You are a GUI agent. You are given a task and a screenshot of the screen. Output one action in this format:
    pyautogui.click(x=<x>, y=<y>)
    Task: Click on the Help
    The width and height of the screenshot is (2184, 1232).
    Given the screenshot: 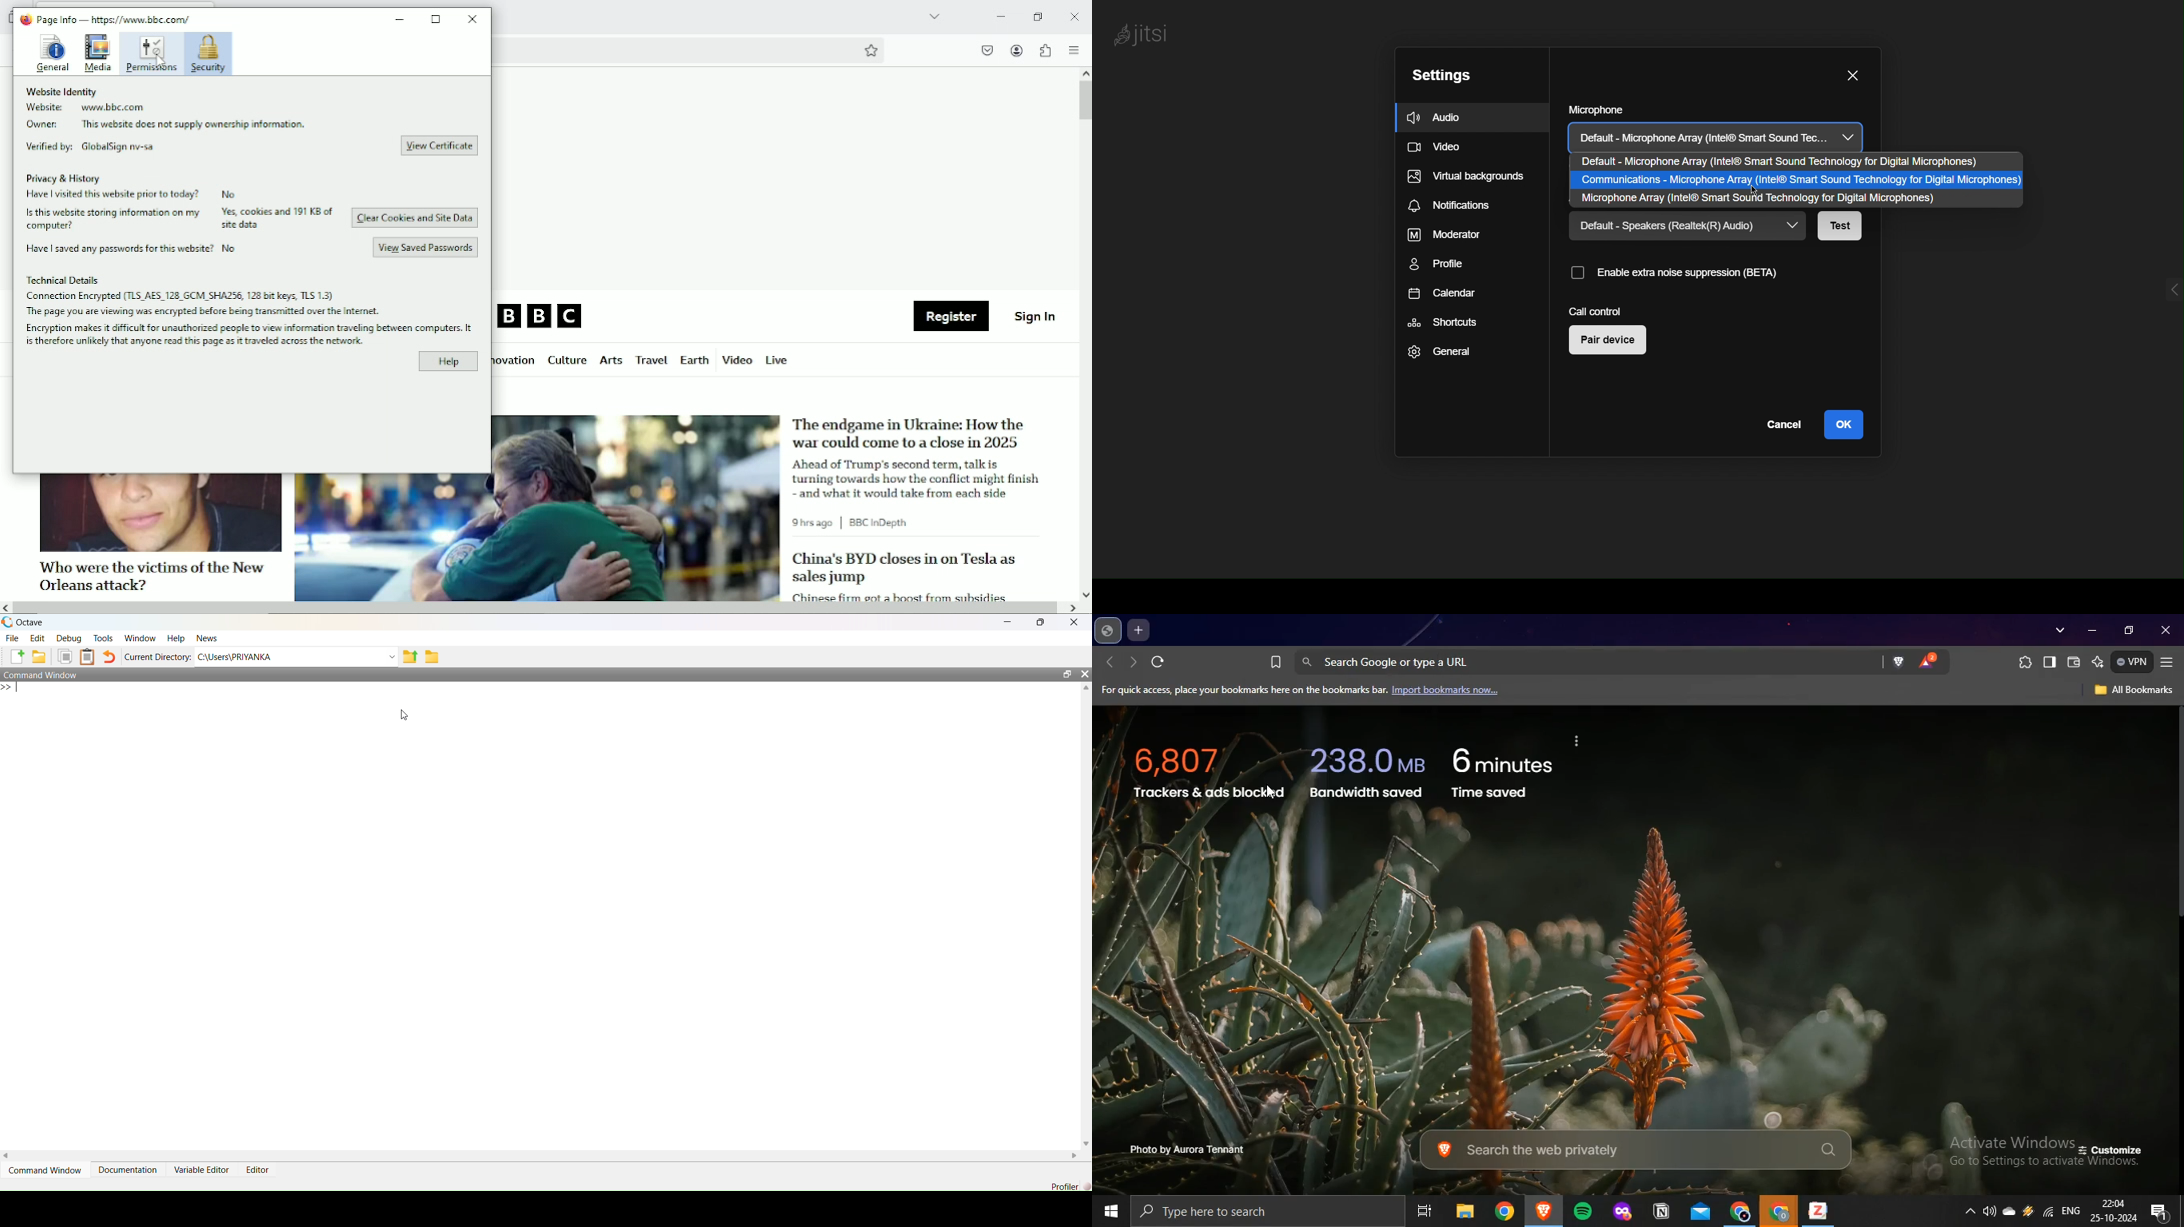 What is the action you would take?
    pyautogui.click(x=449, y=360)
    